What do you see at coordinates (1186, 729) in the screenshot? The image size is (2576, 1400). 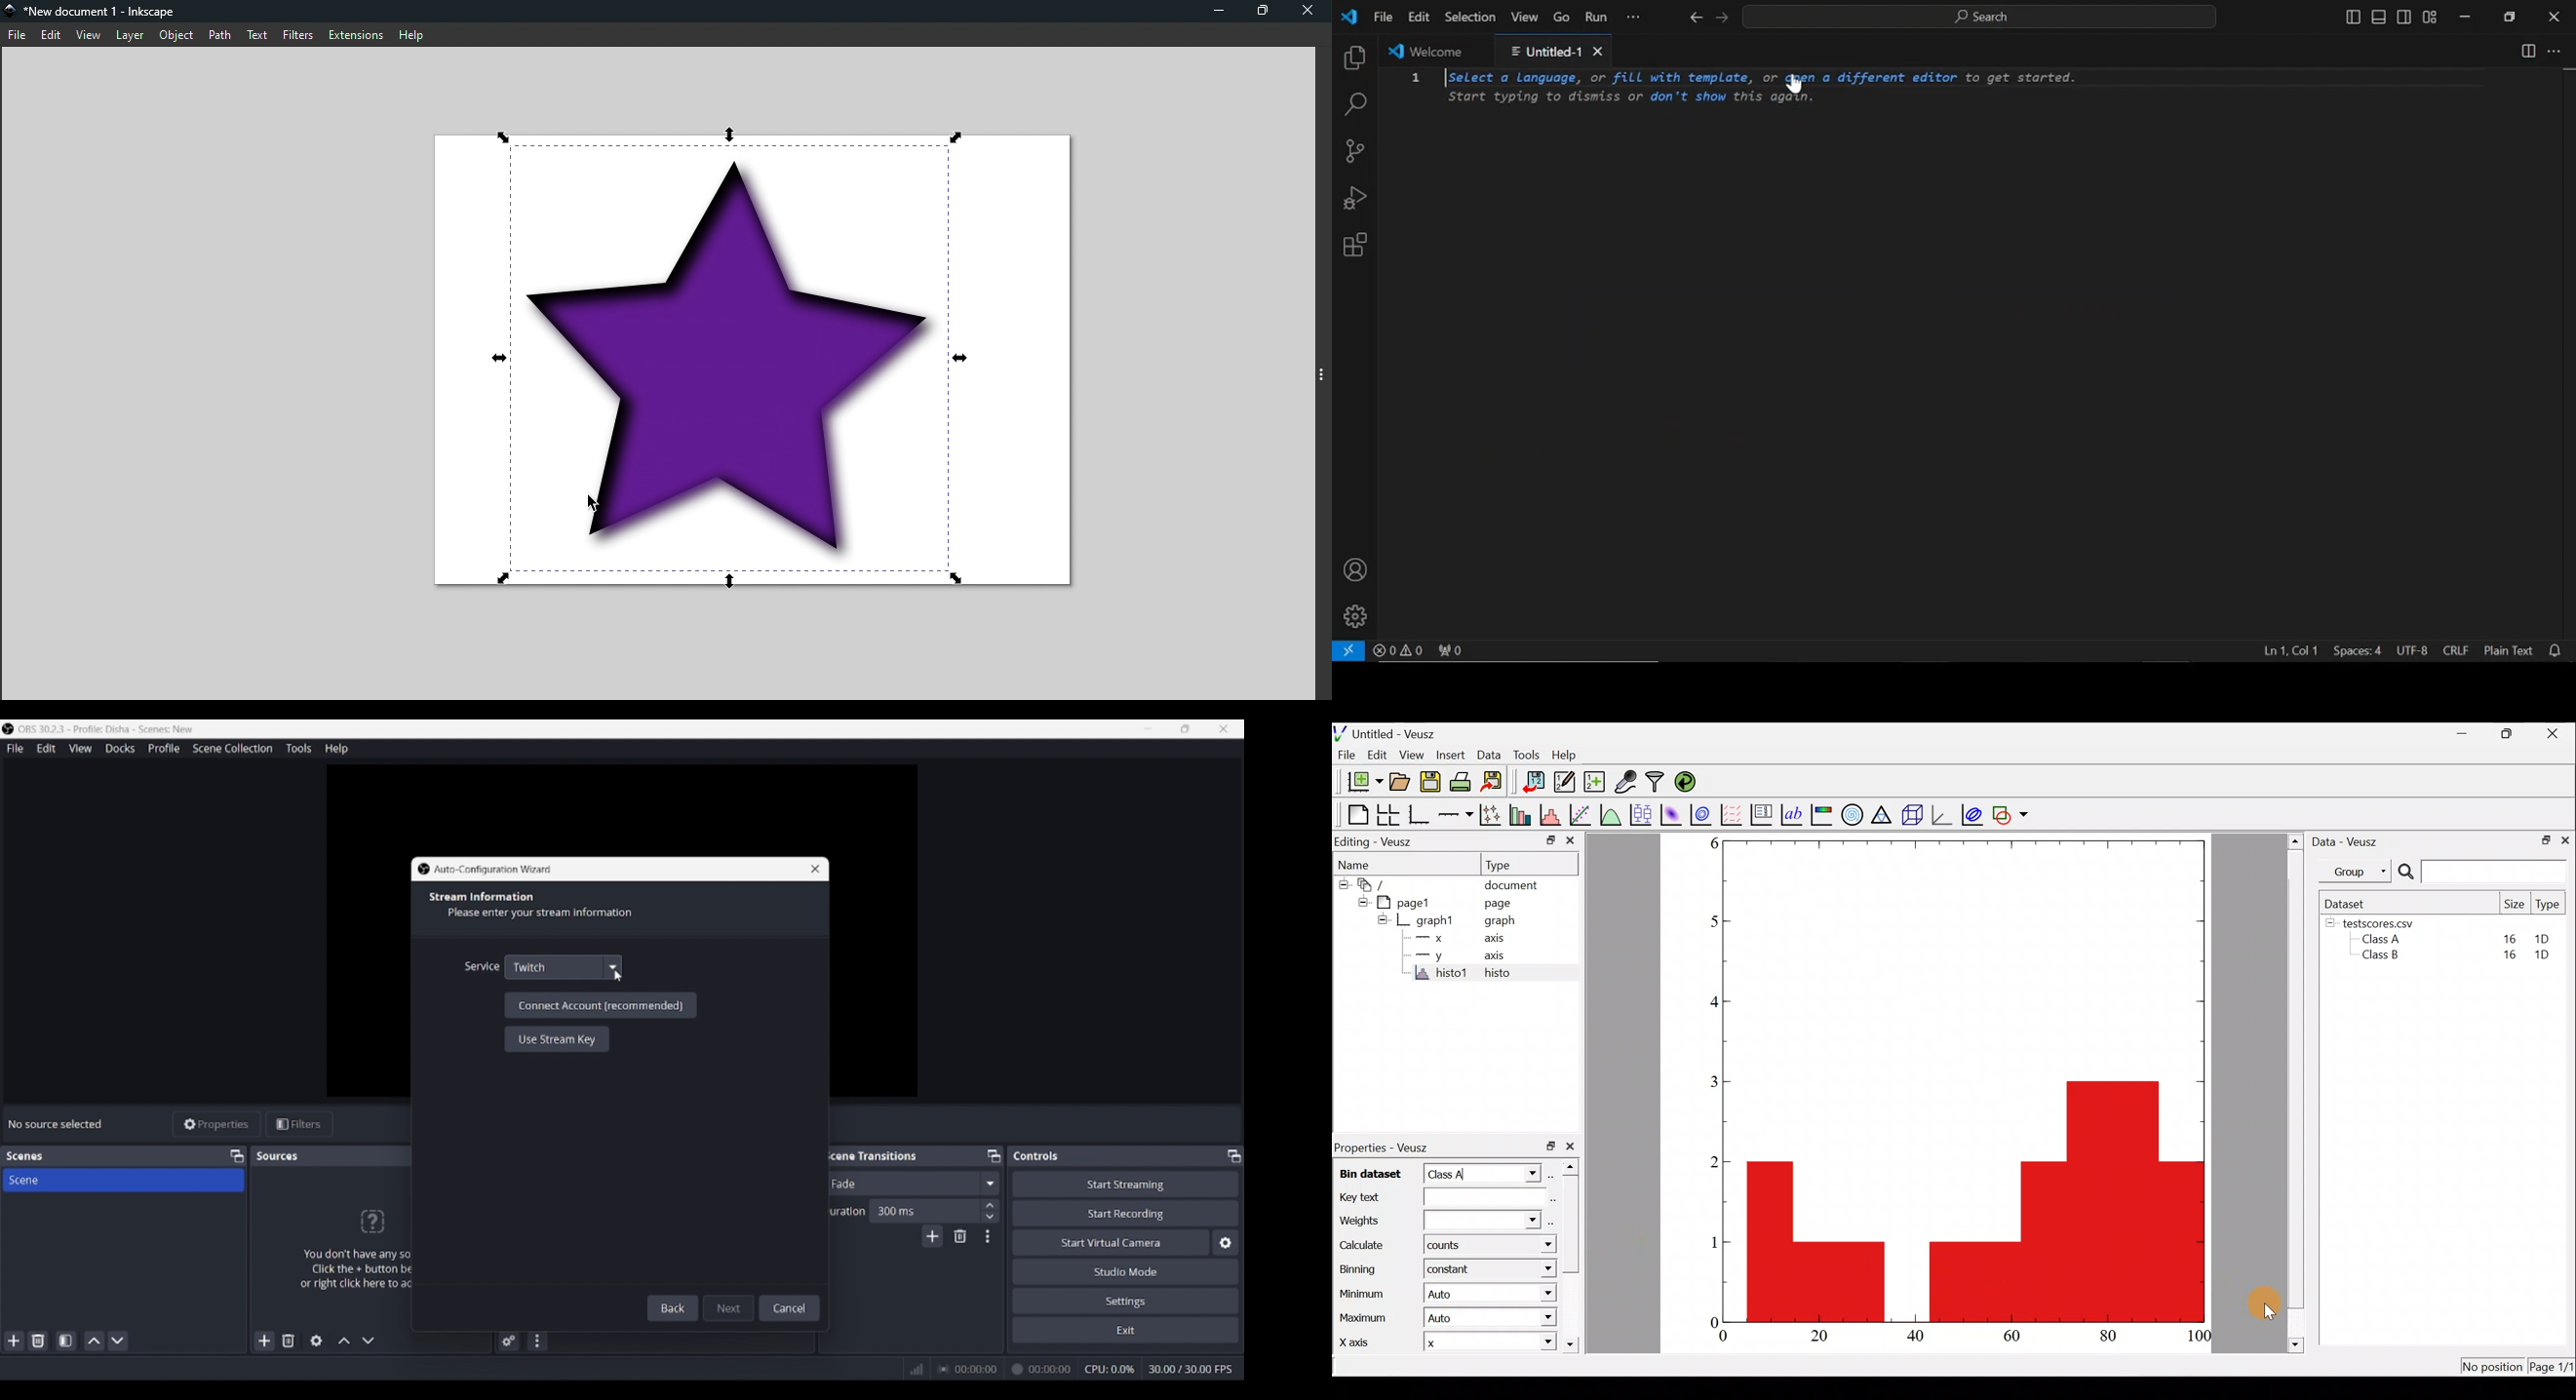 I see `Show interface in a smaller tab` at bounding box center [1186, 729].